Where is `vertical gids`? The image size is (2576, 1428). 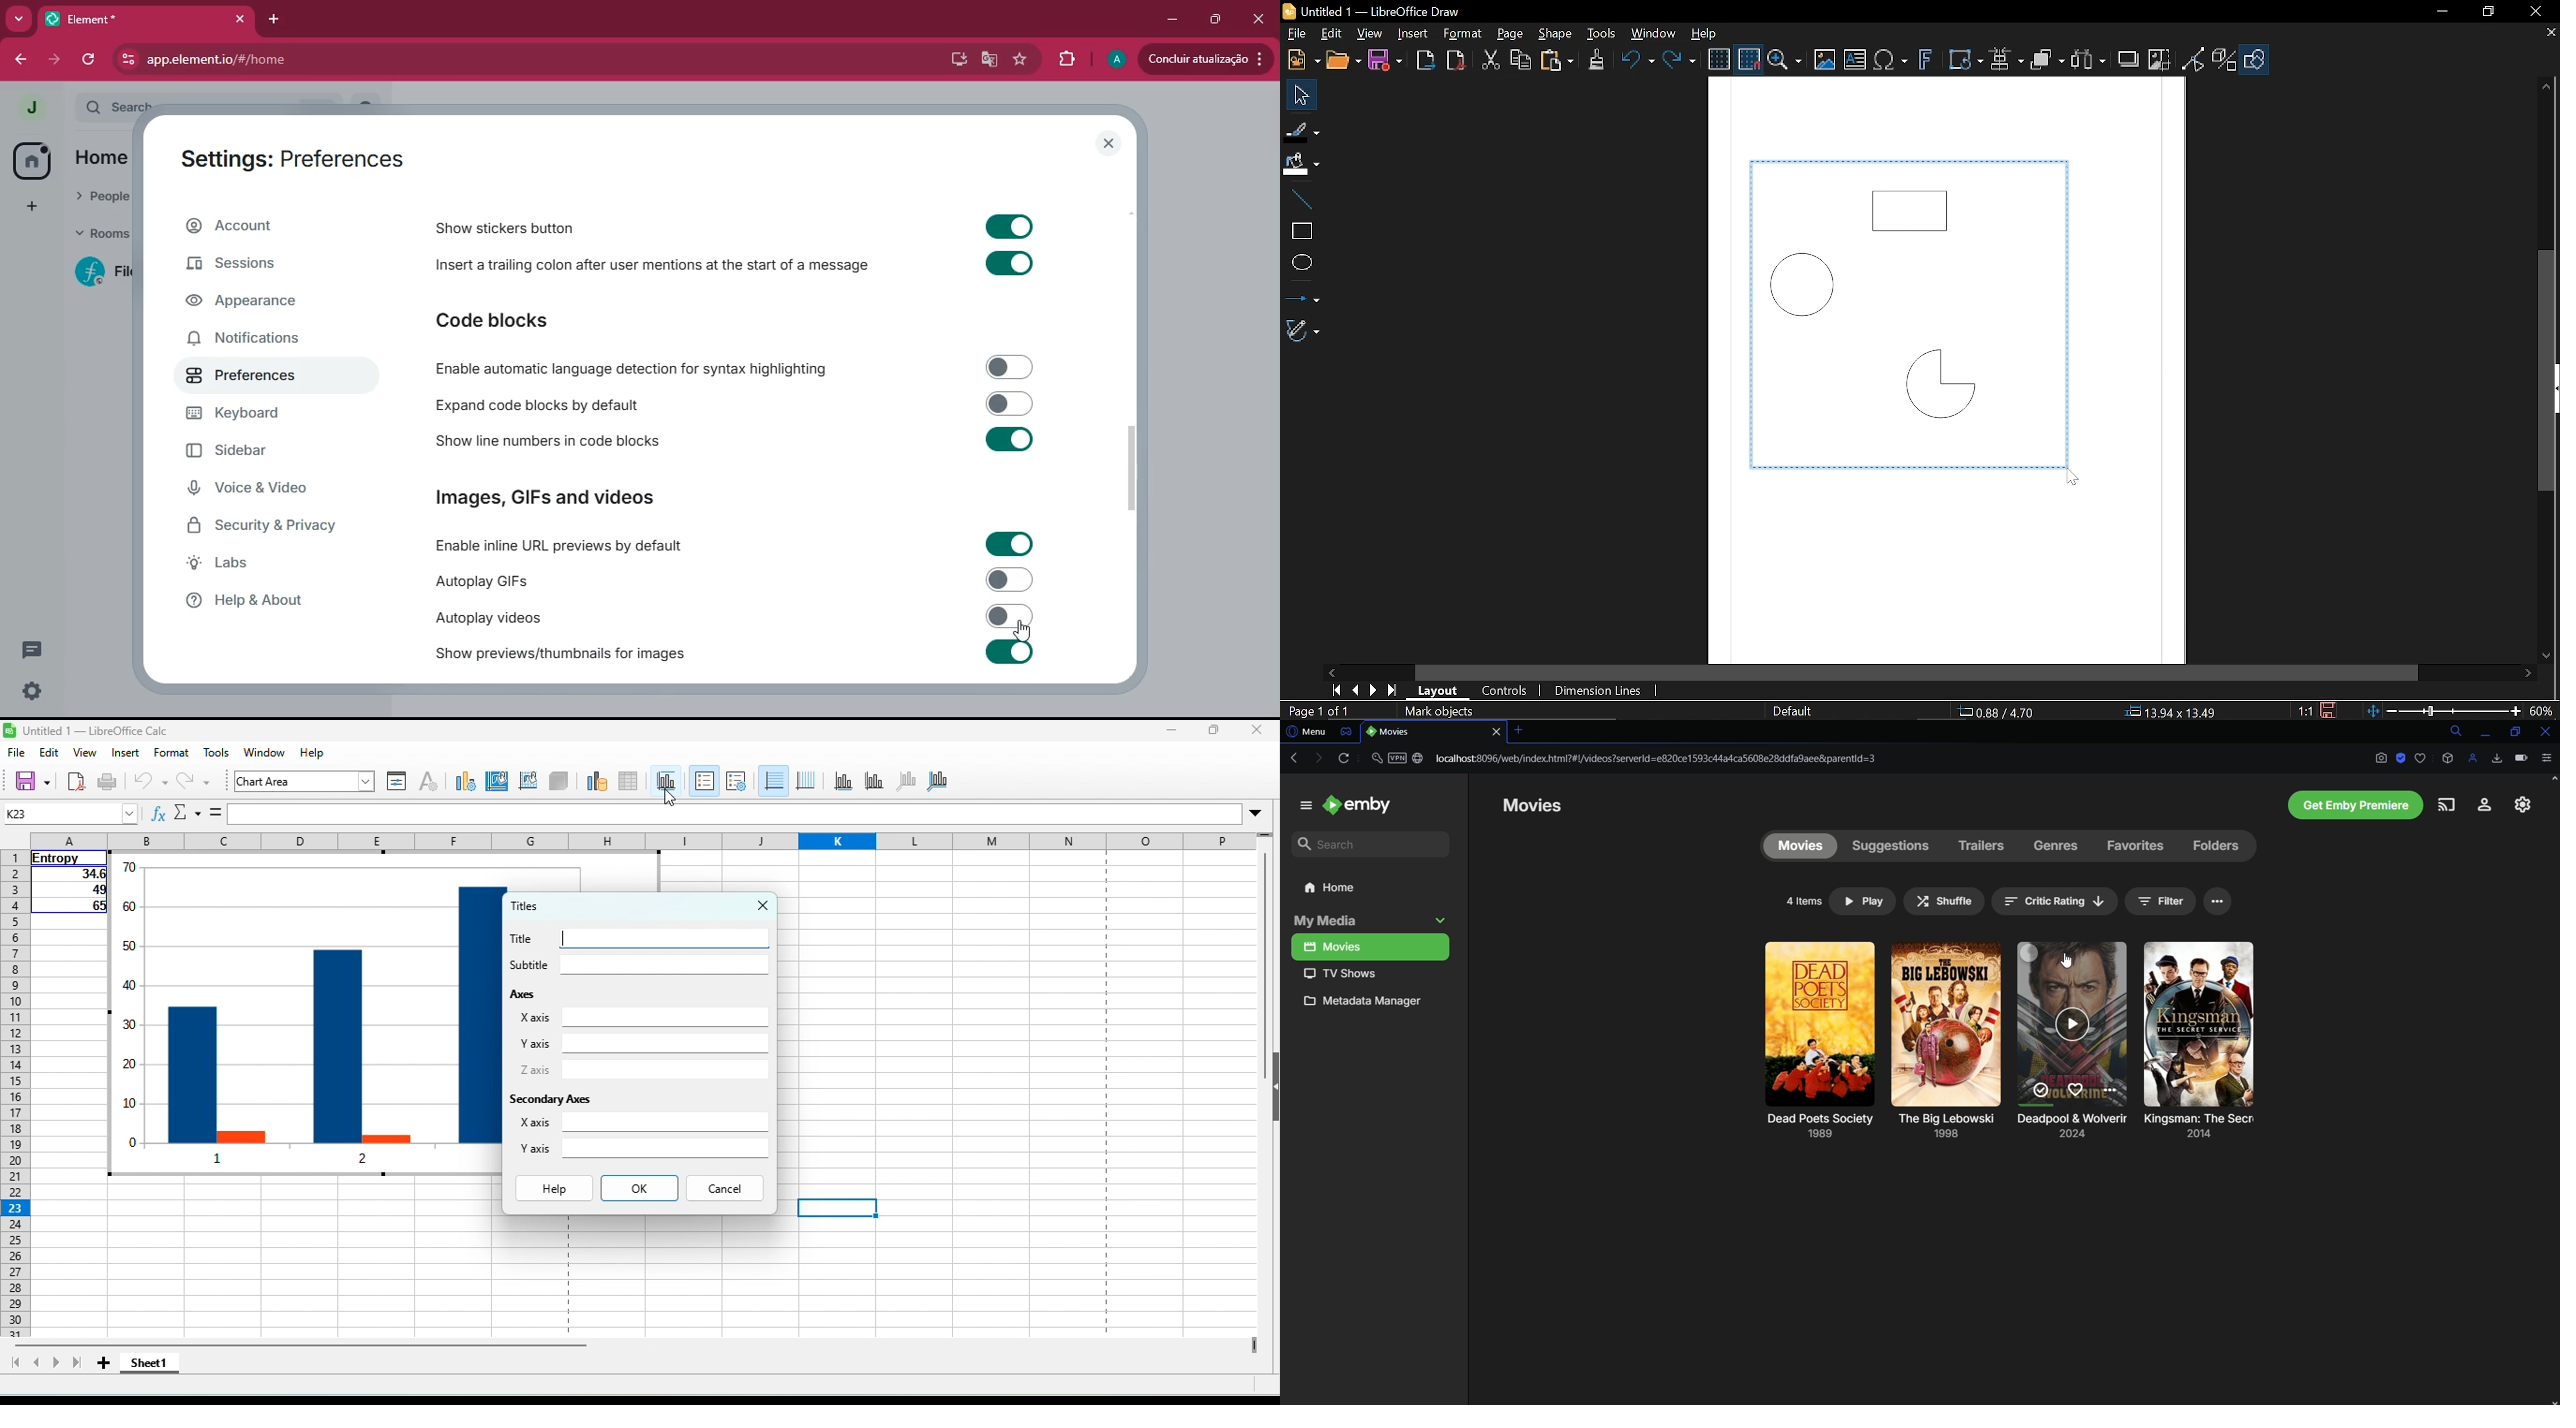 vertical gids is located at coordinates (810, 781).